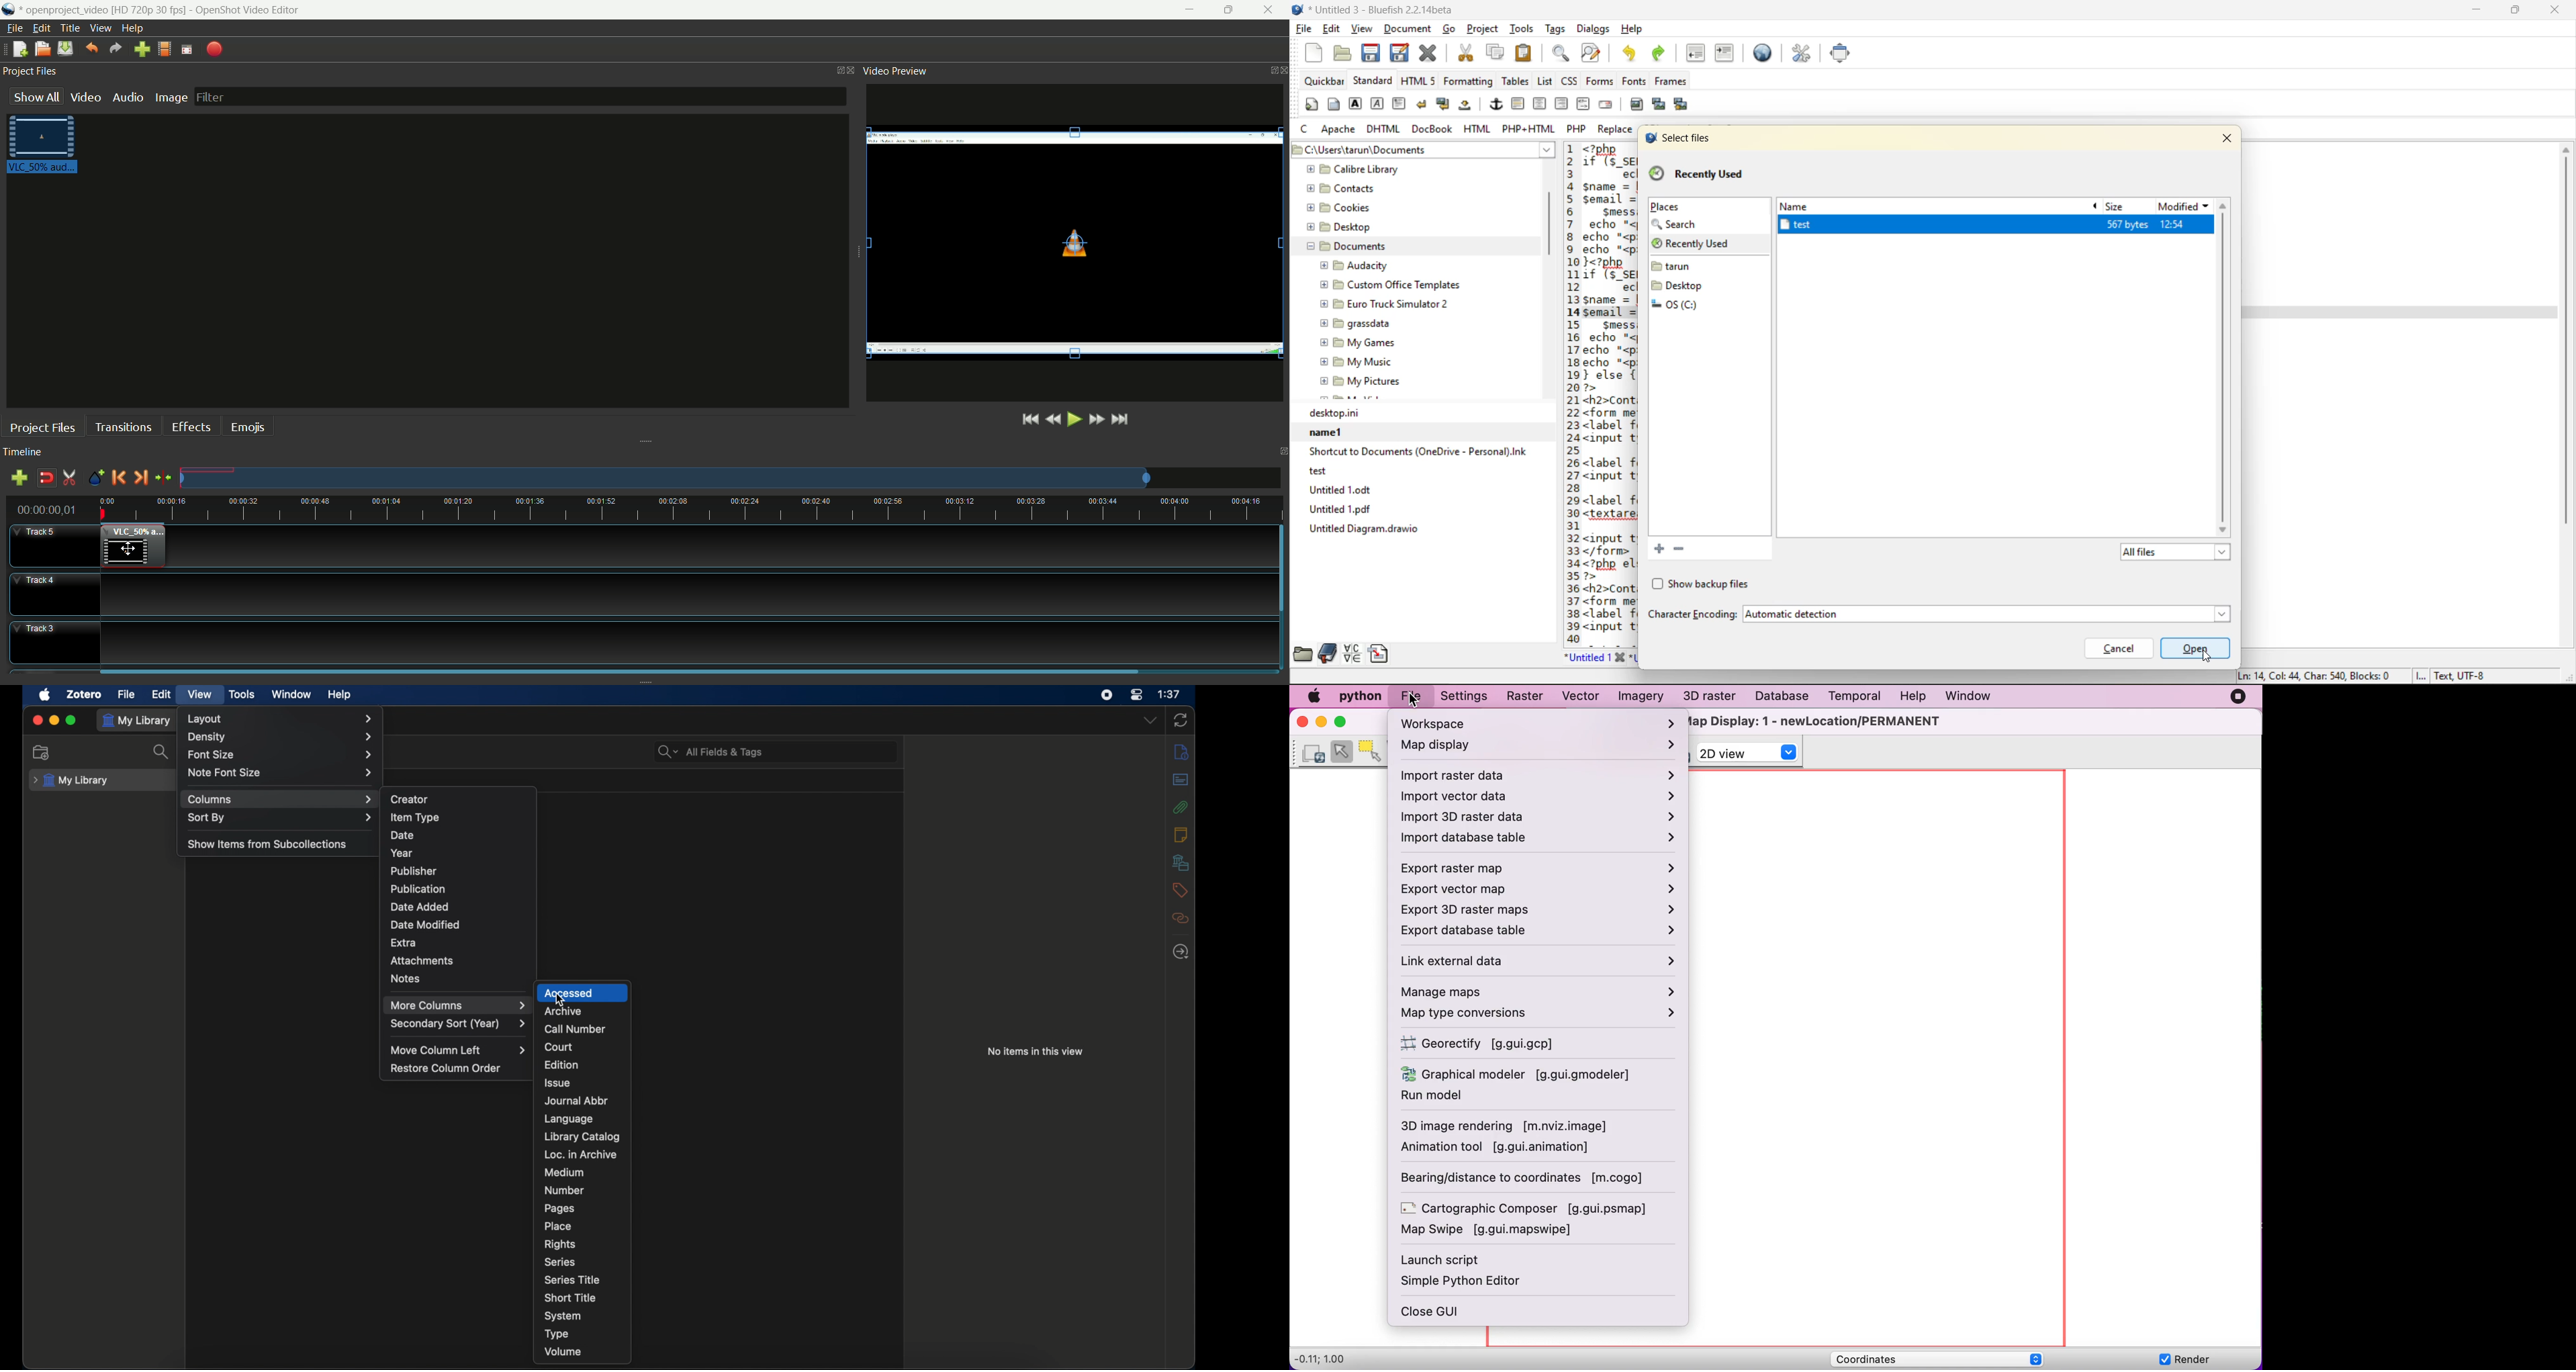 The height and width of the screenshot is (1372, 2576). I want to click on tags, so click(1555, 30).